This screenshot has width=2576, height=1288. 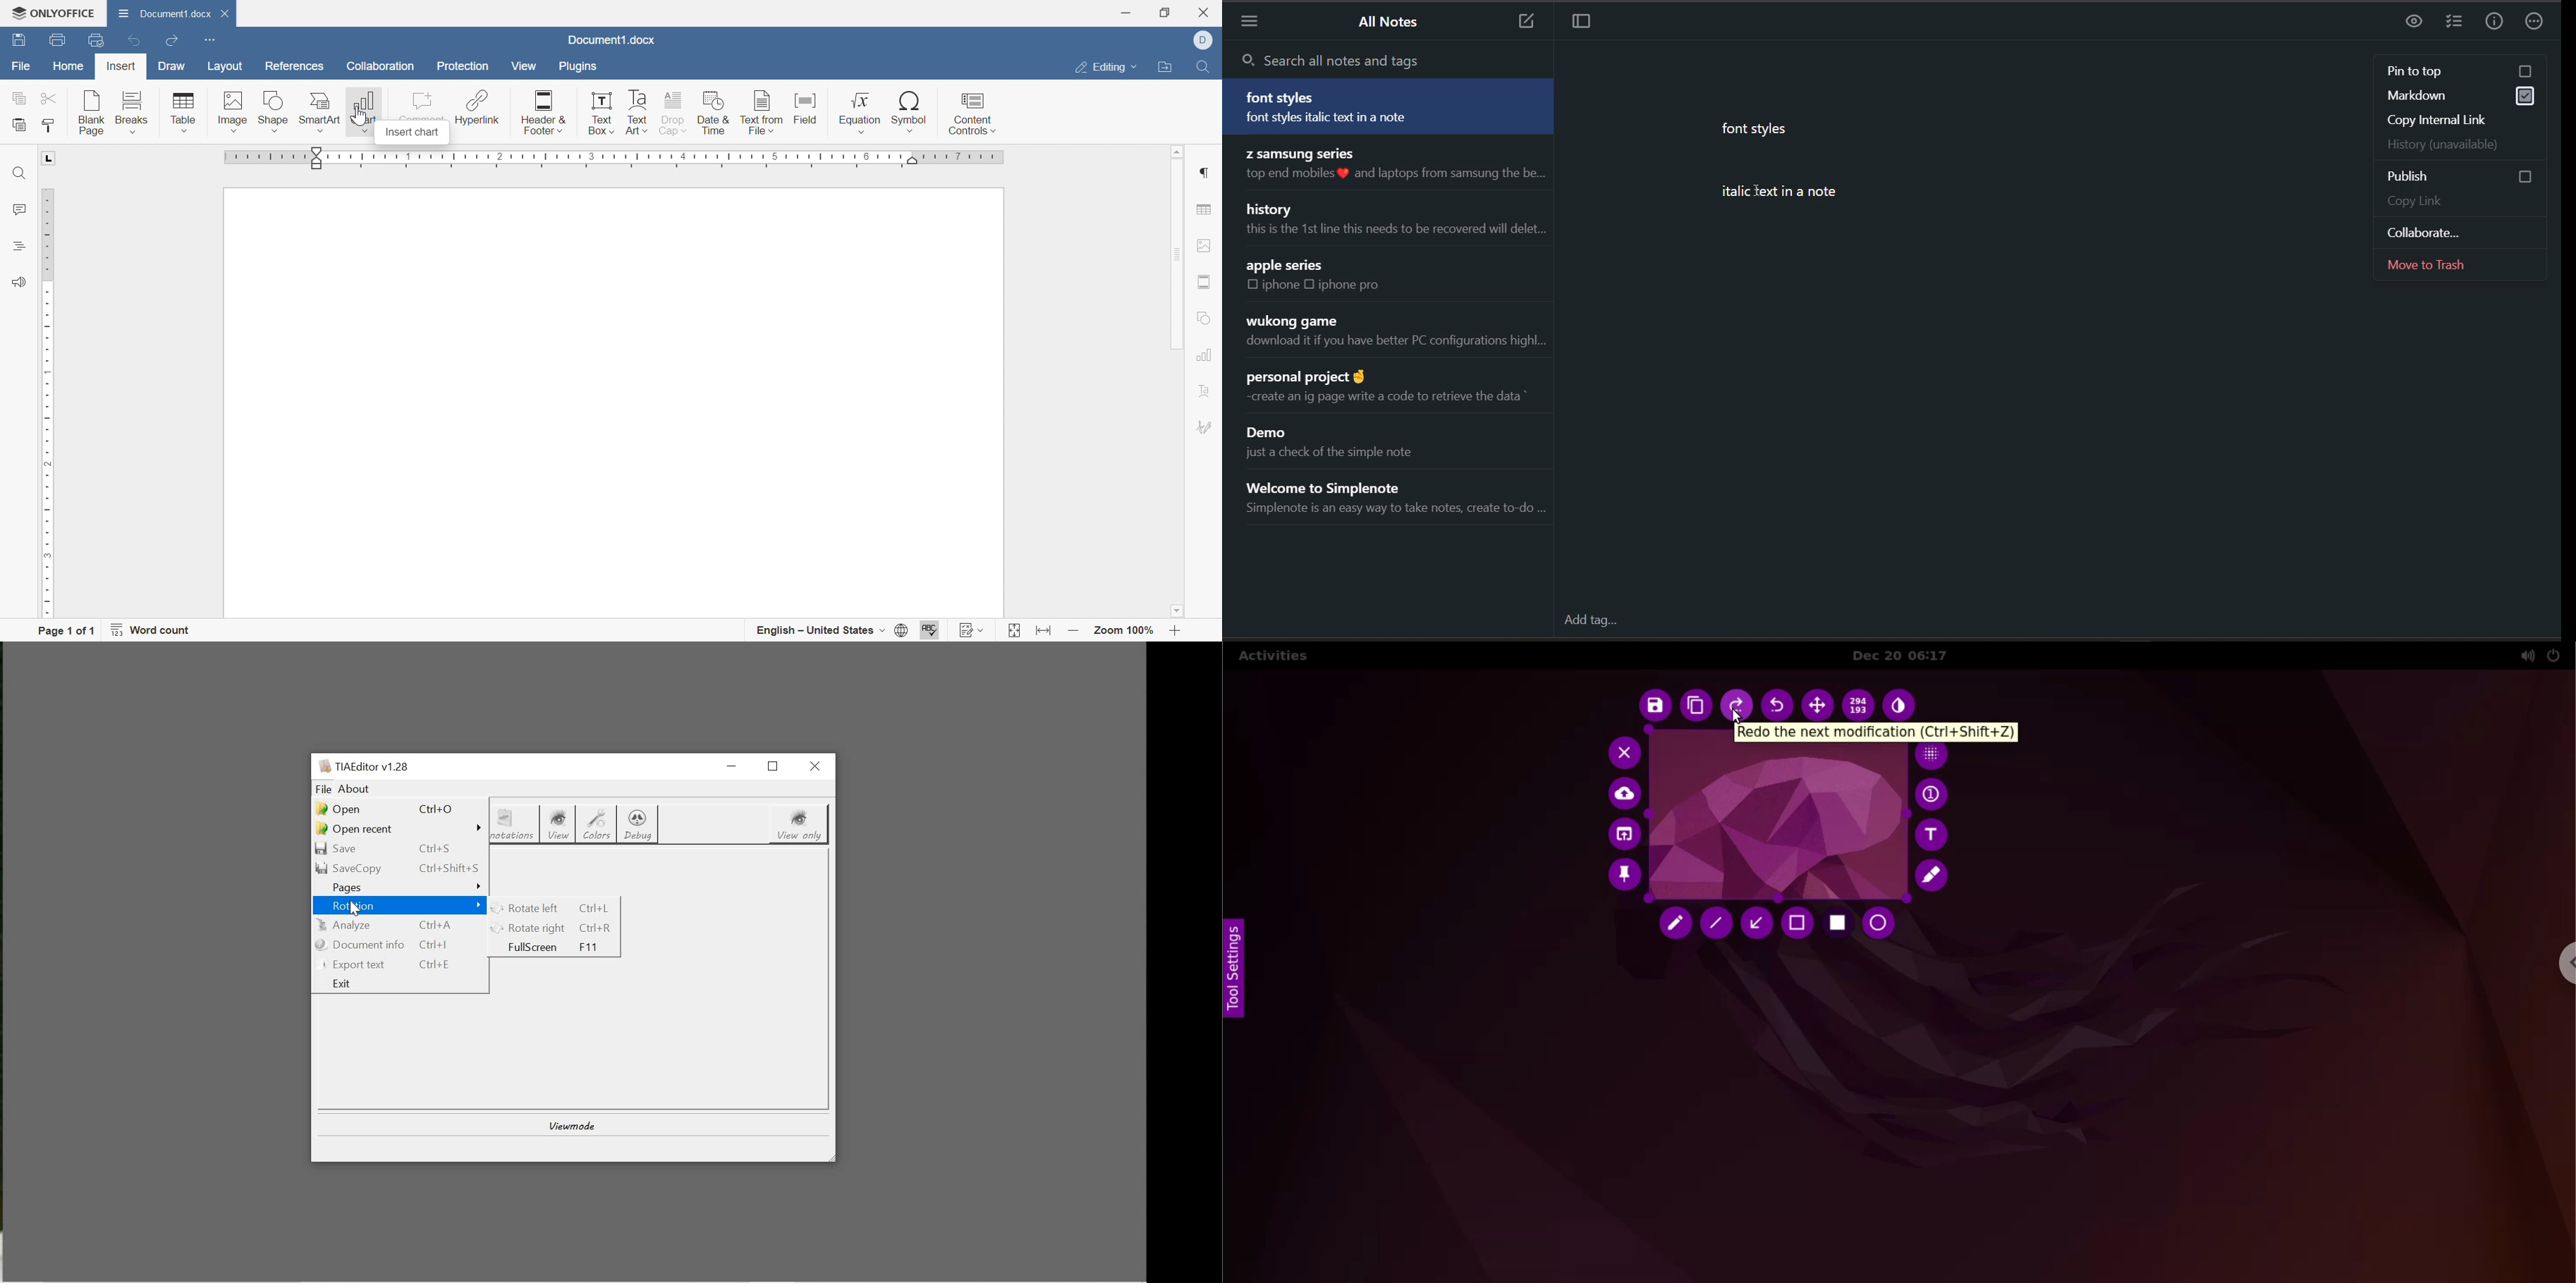 I want to click on cursor, so click(x=1755, y=188).